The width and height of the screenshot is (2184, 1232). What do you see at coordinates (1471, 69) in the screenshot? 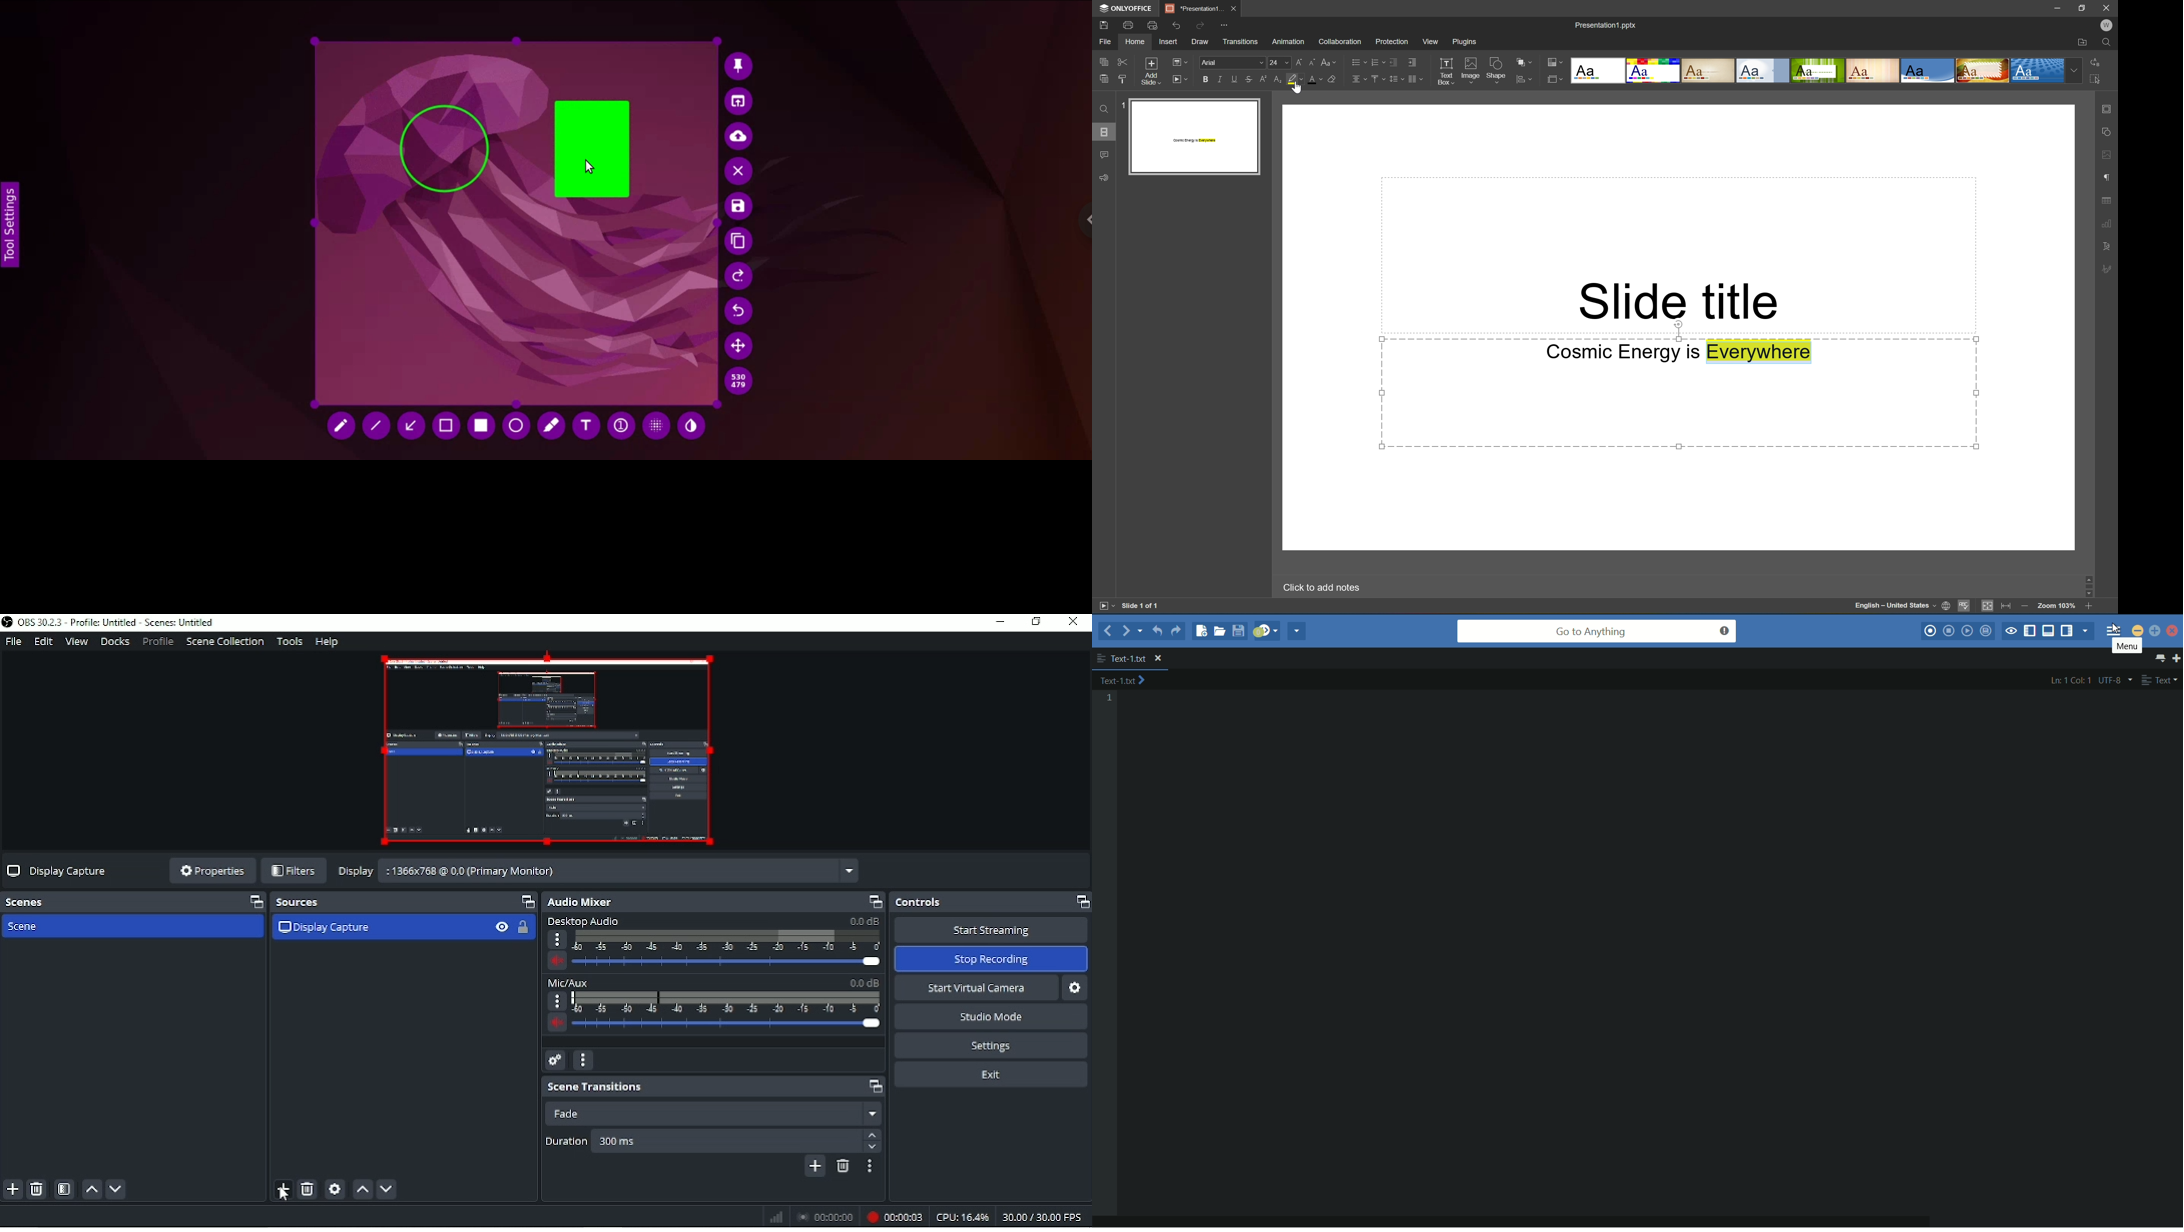
I see `Image` at bounding box center [1471, 69].